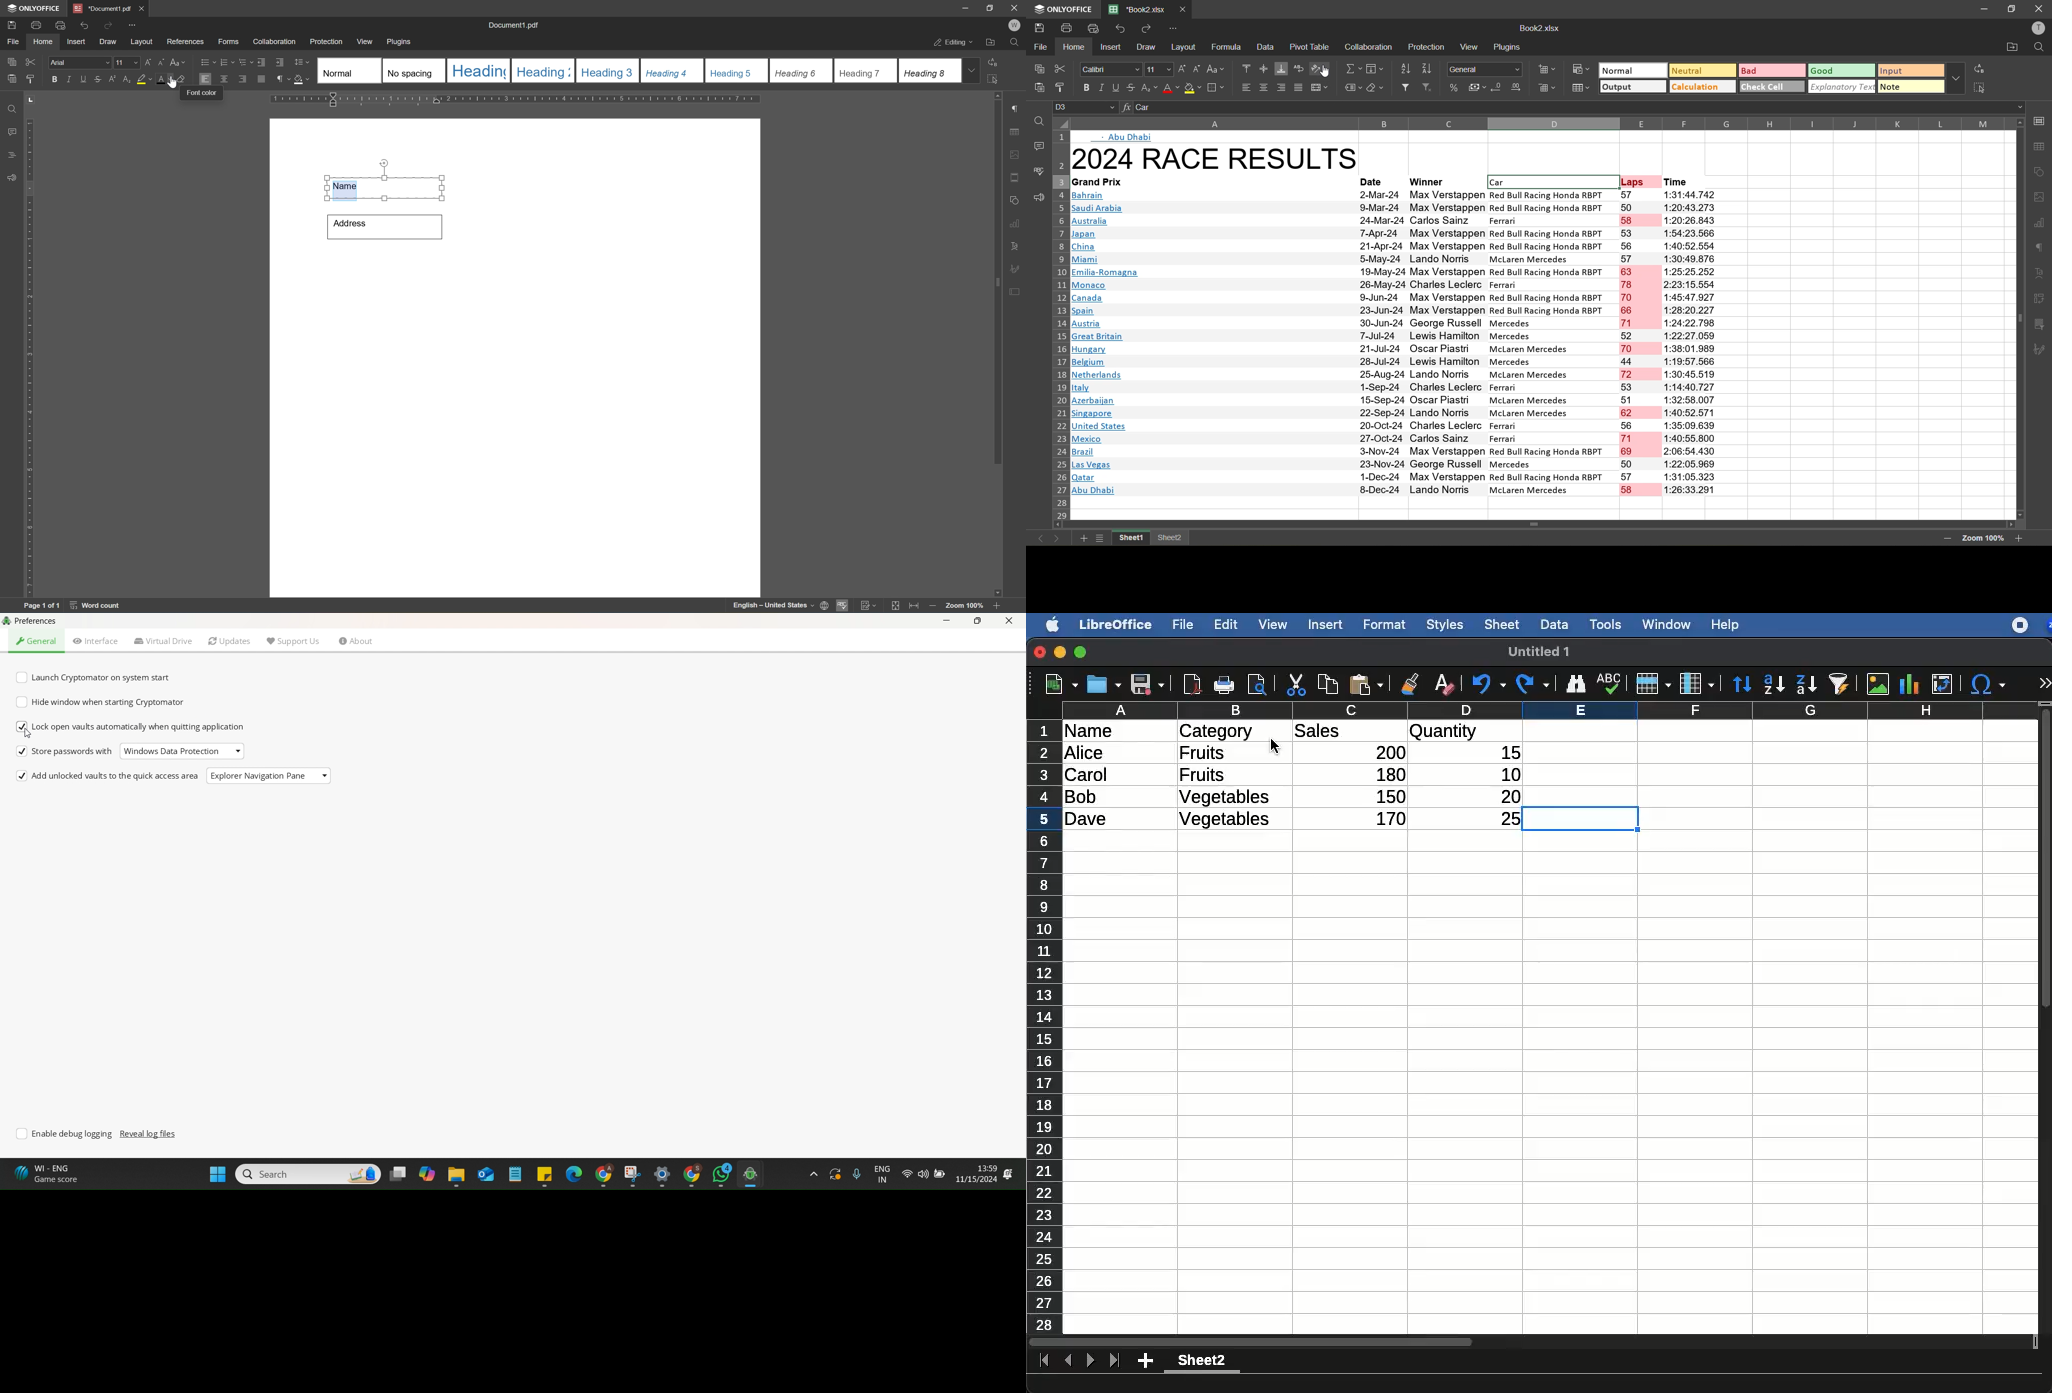 This screenshot has height=1400, width=2072. What do you see at coordinates (1101, 538) in the screenshot?
I see `sheet list` at bounding box center [1101, 538].